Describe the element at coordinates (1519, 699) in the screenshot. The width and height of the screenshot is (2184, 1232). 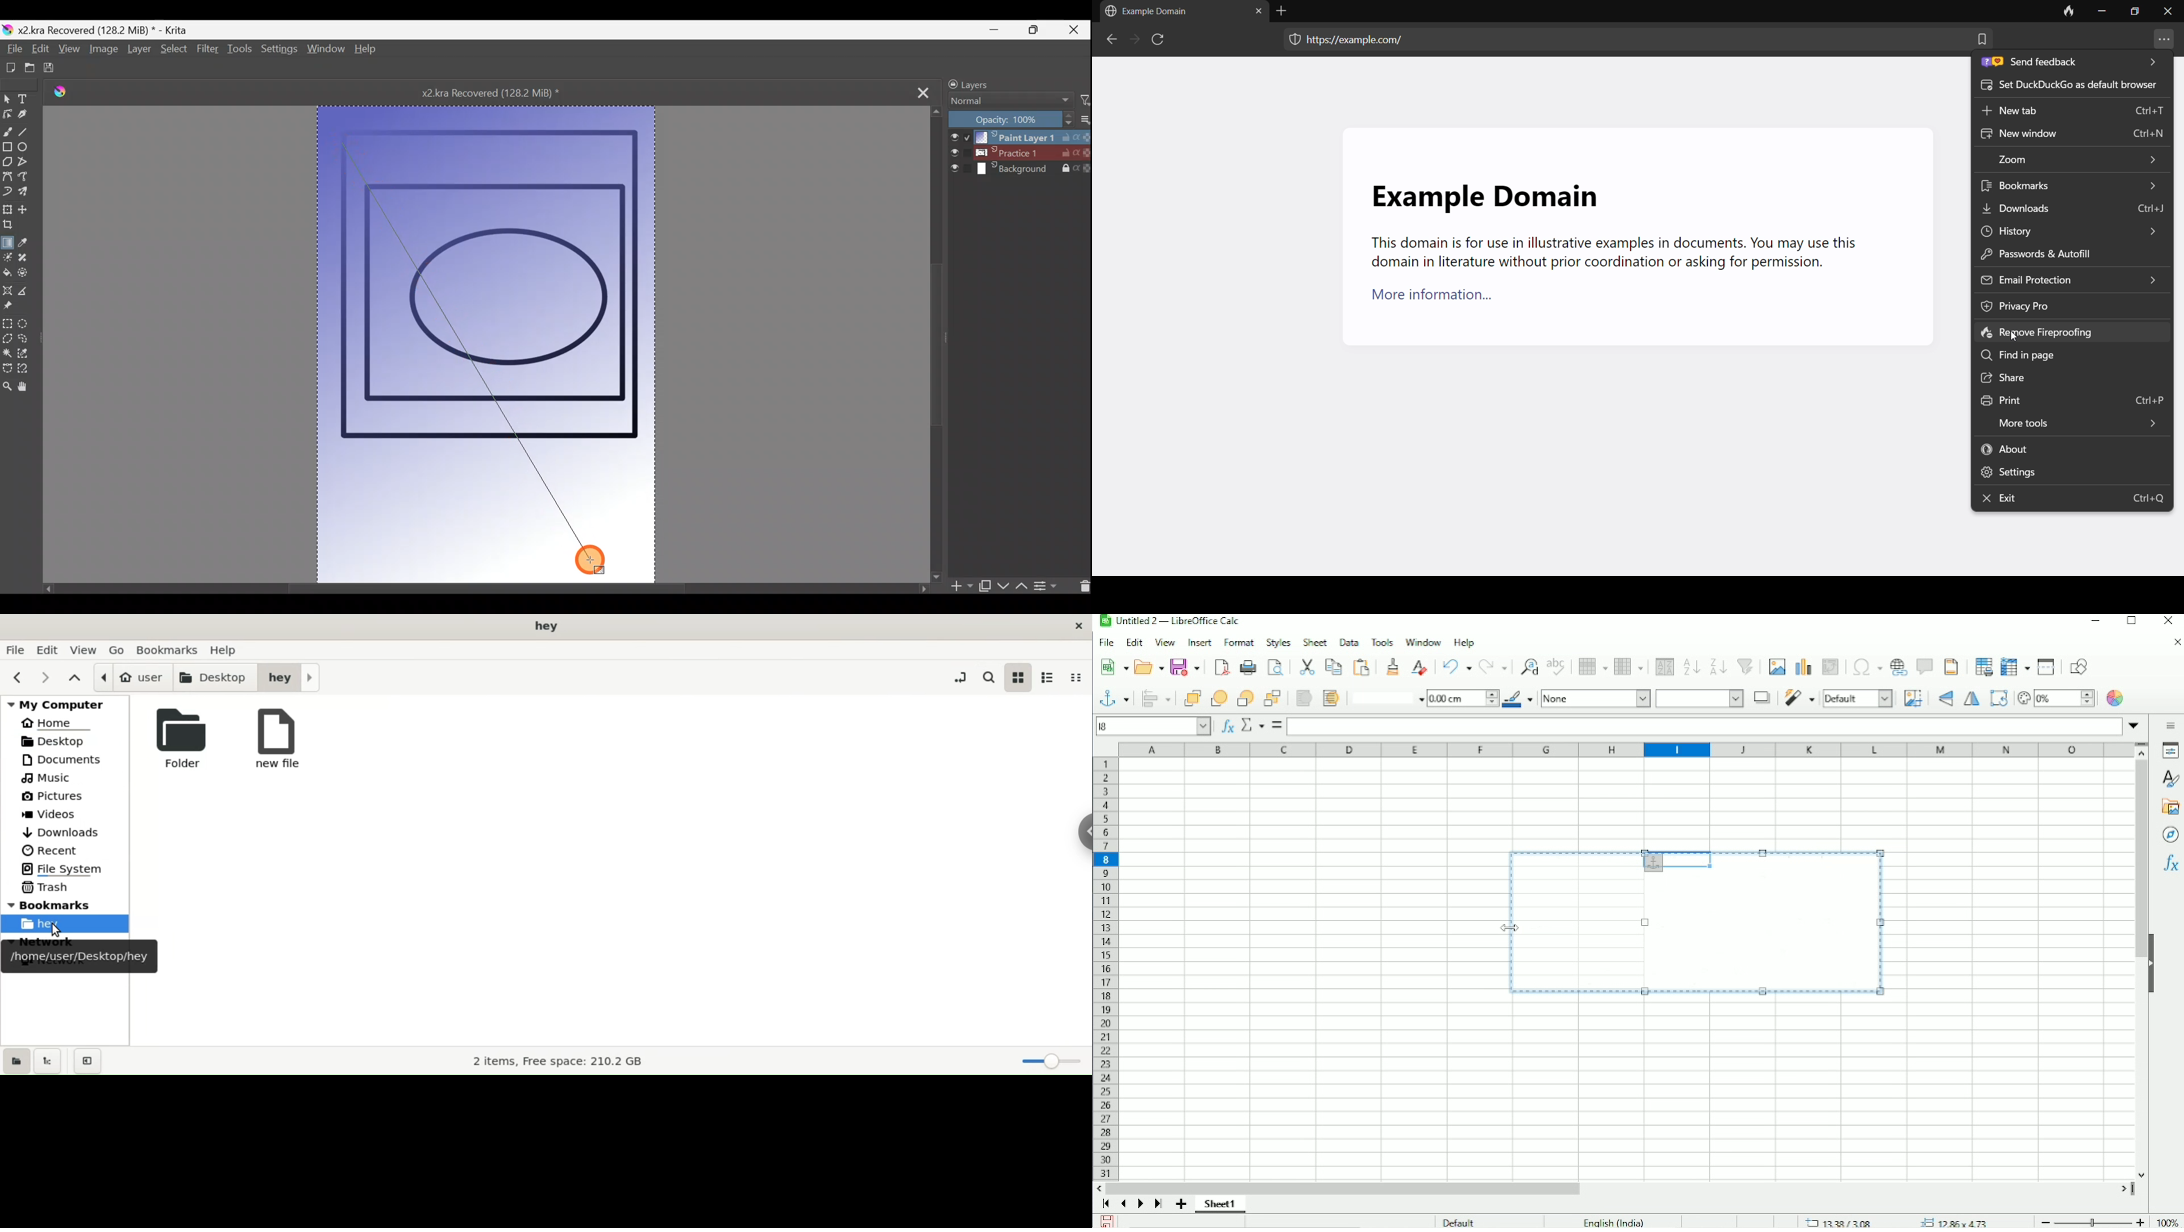
I see `Line color` at that location.